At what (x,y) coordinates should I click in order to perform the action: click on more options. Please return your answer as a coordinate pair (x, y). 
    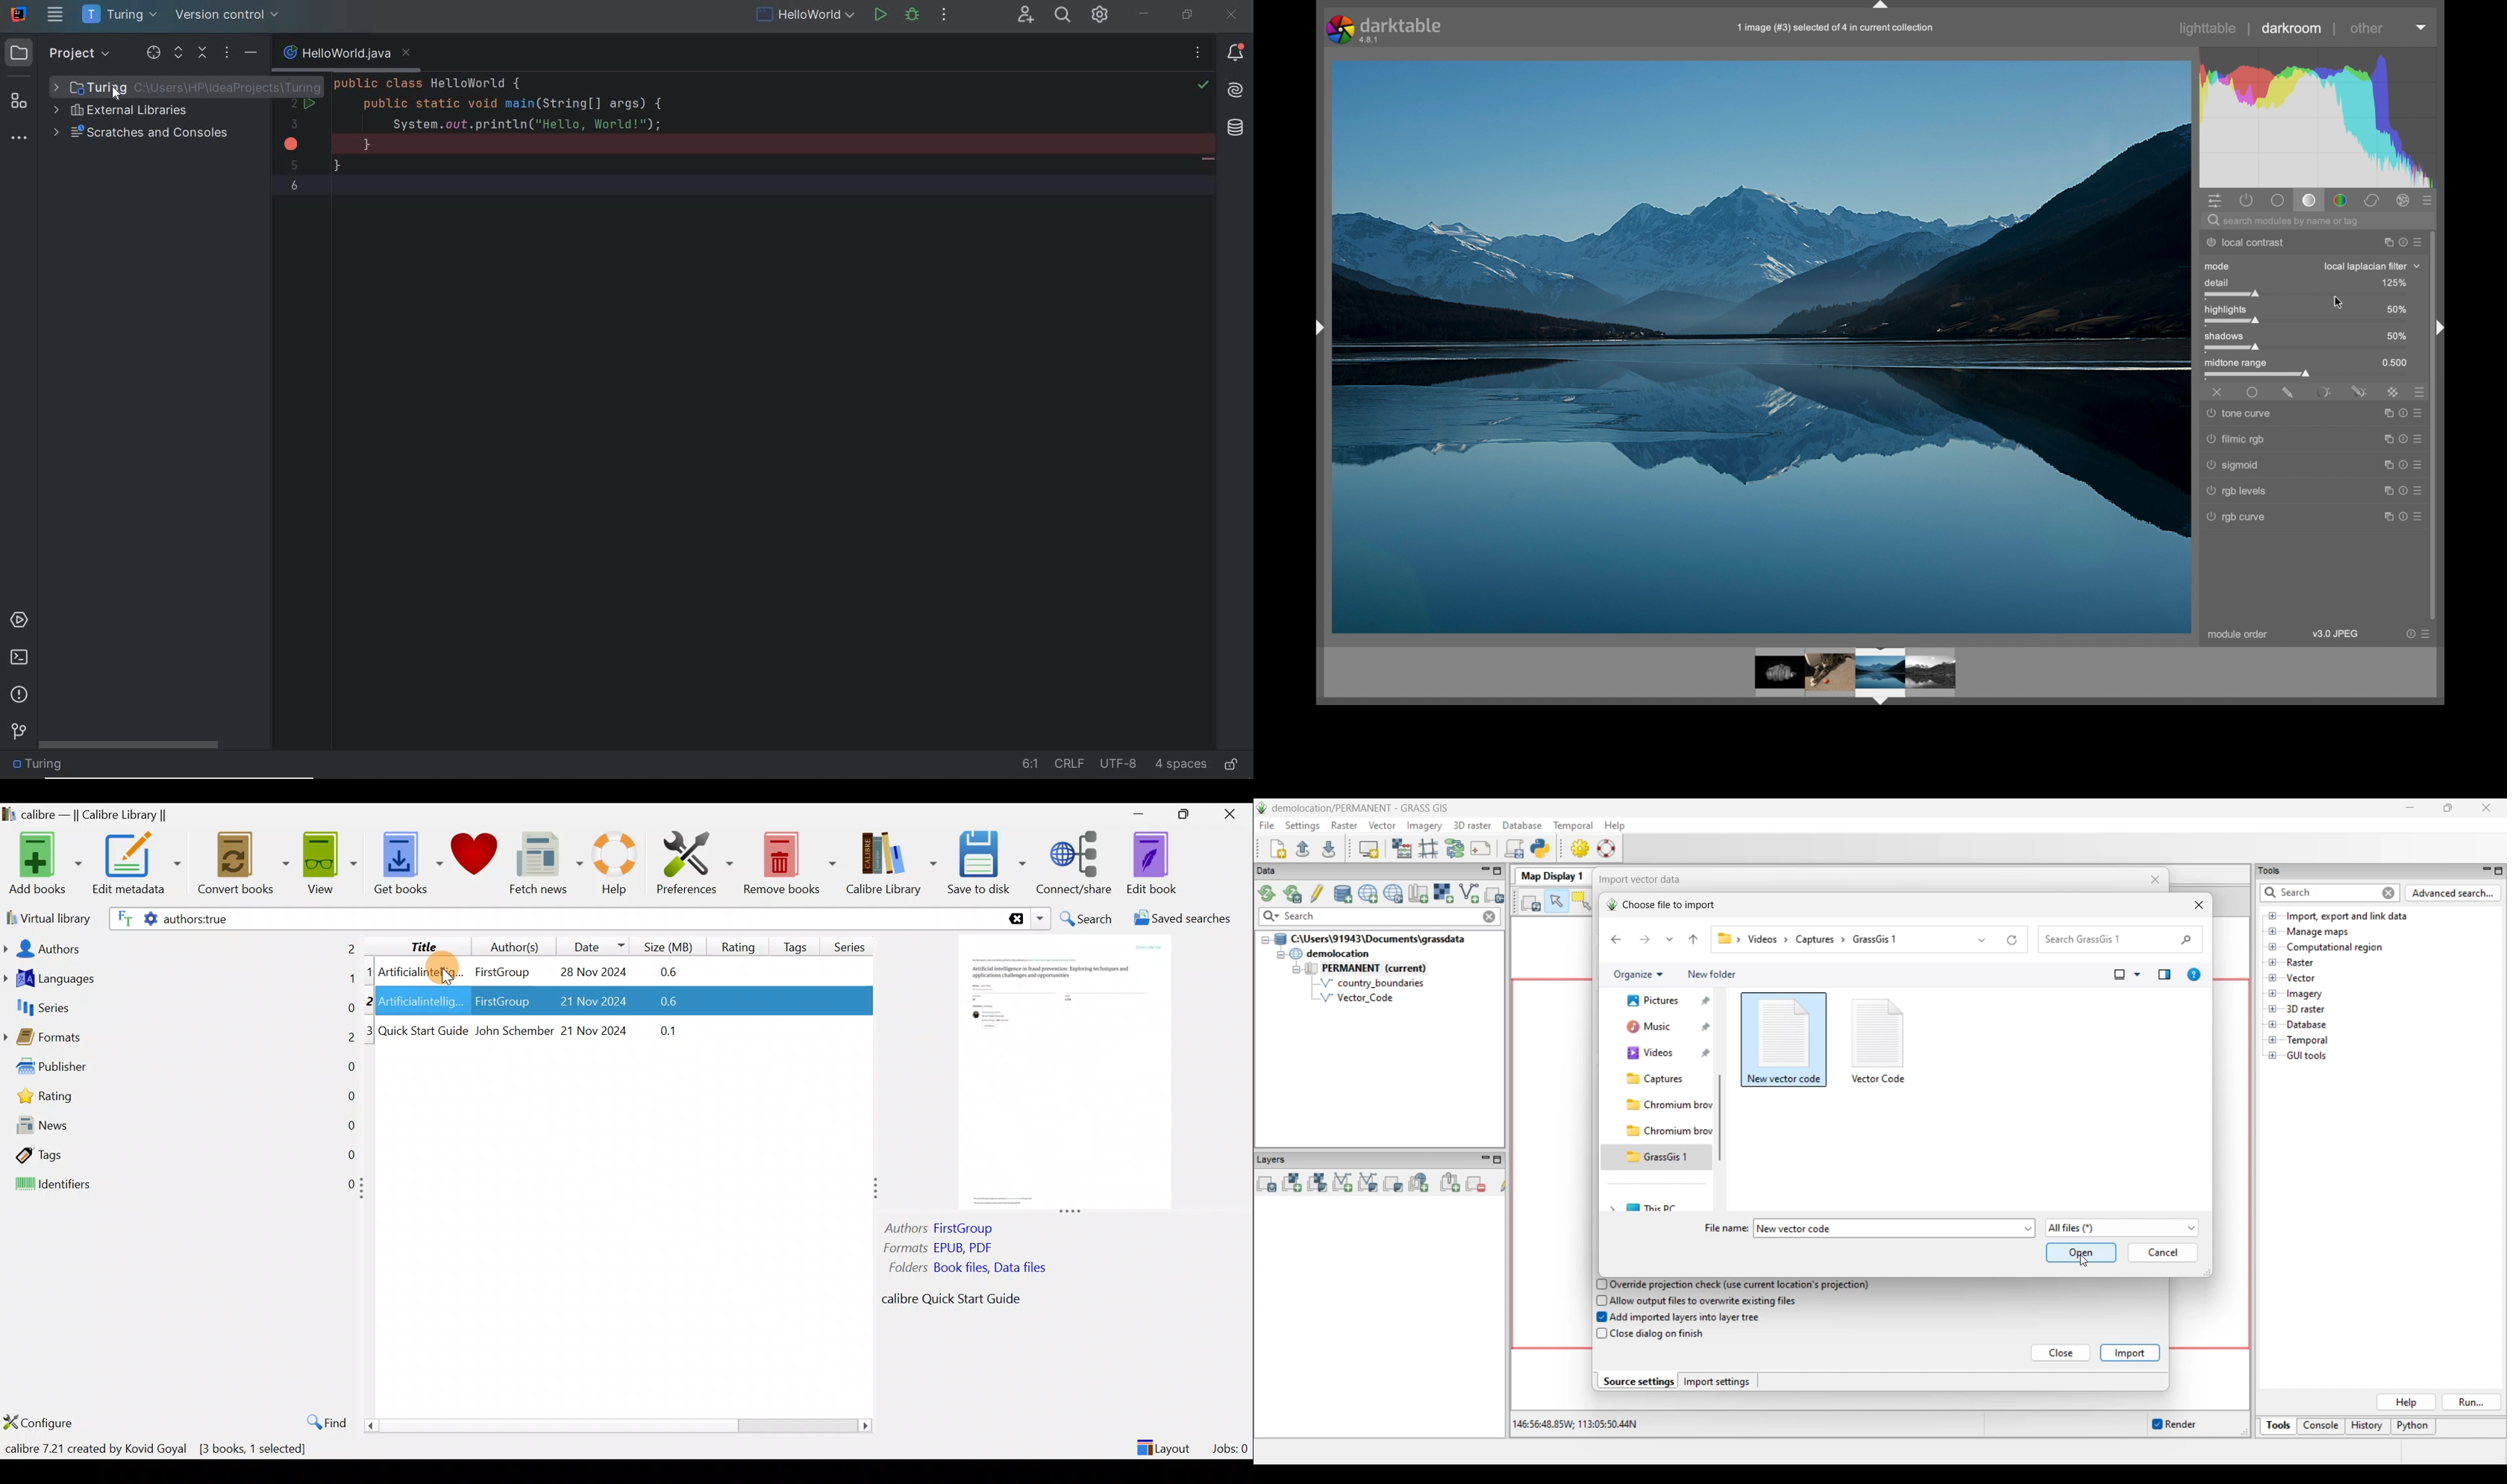
    Looking at the image, I should click on (2403, 491).